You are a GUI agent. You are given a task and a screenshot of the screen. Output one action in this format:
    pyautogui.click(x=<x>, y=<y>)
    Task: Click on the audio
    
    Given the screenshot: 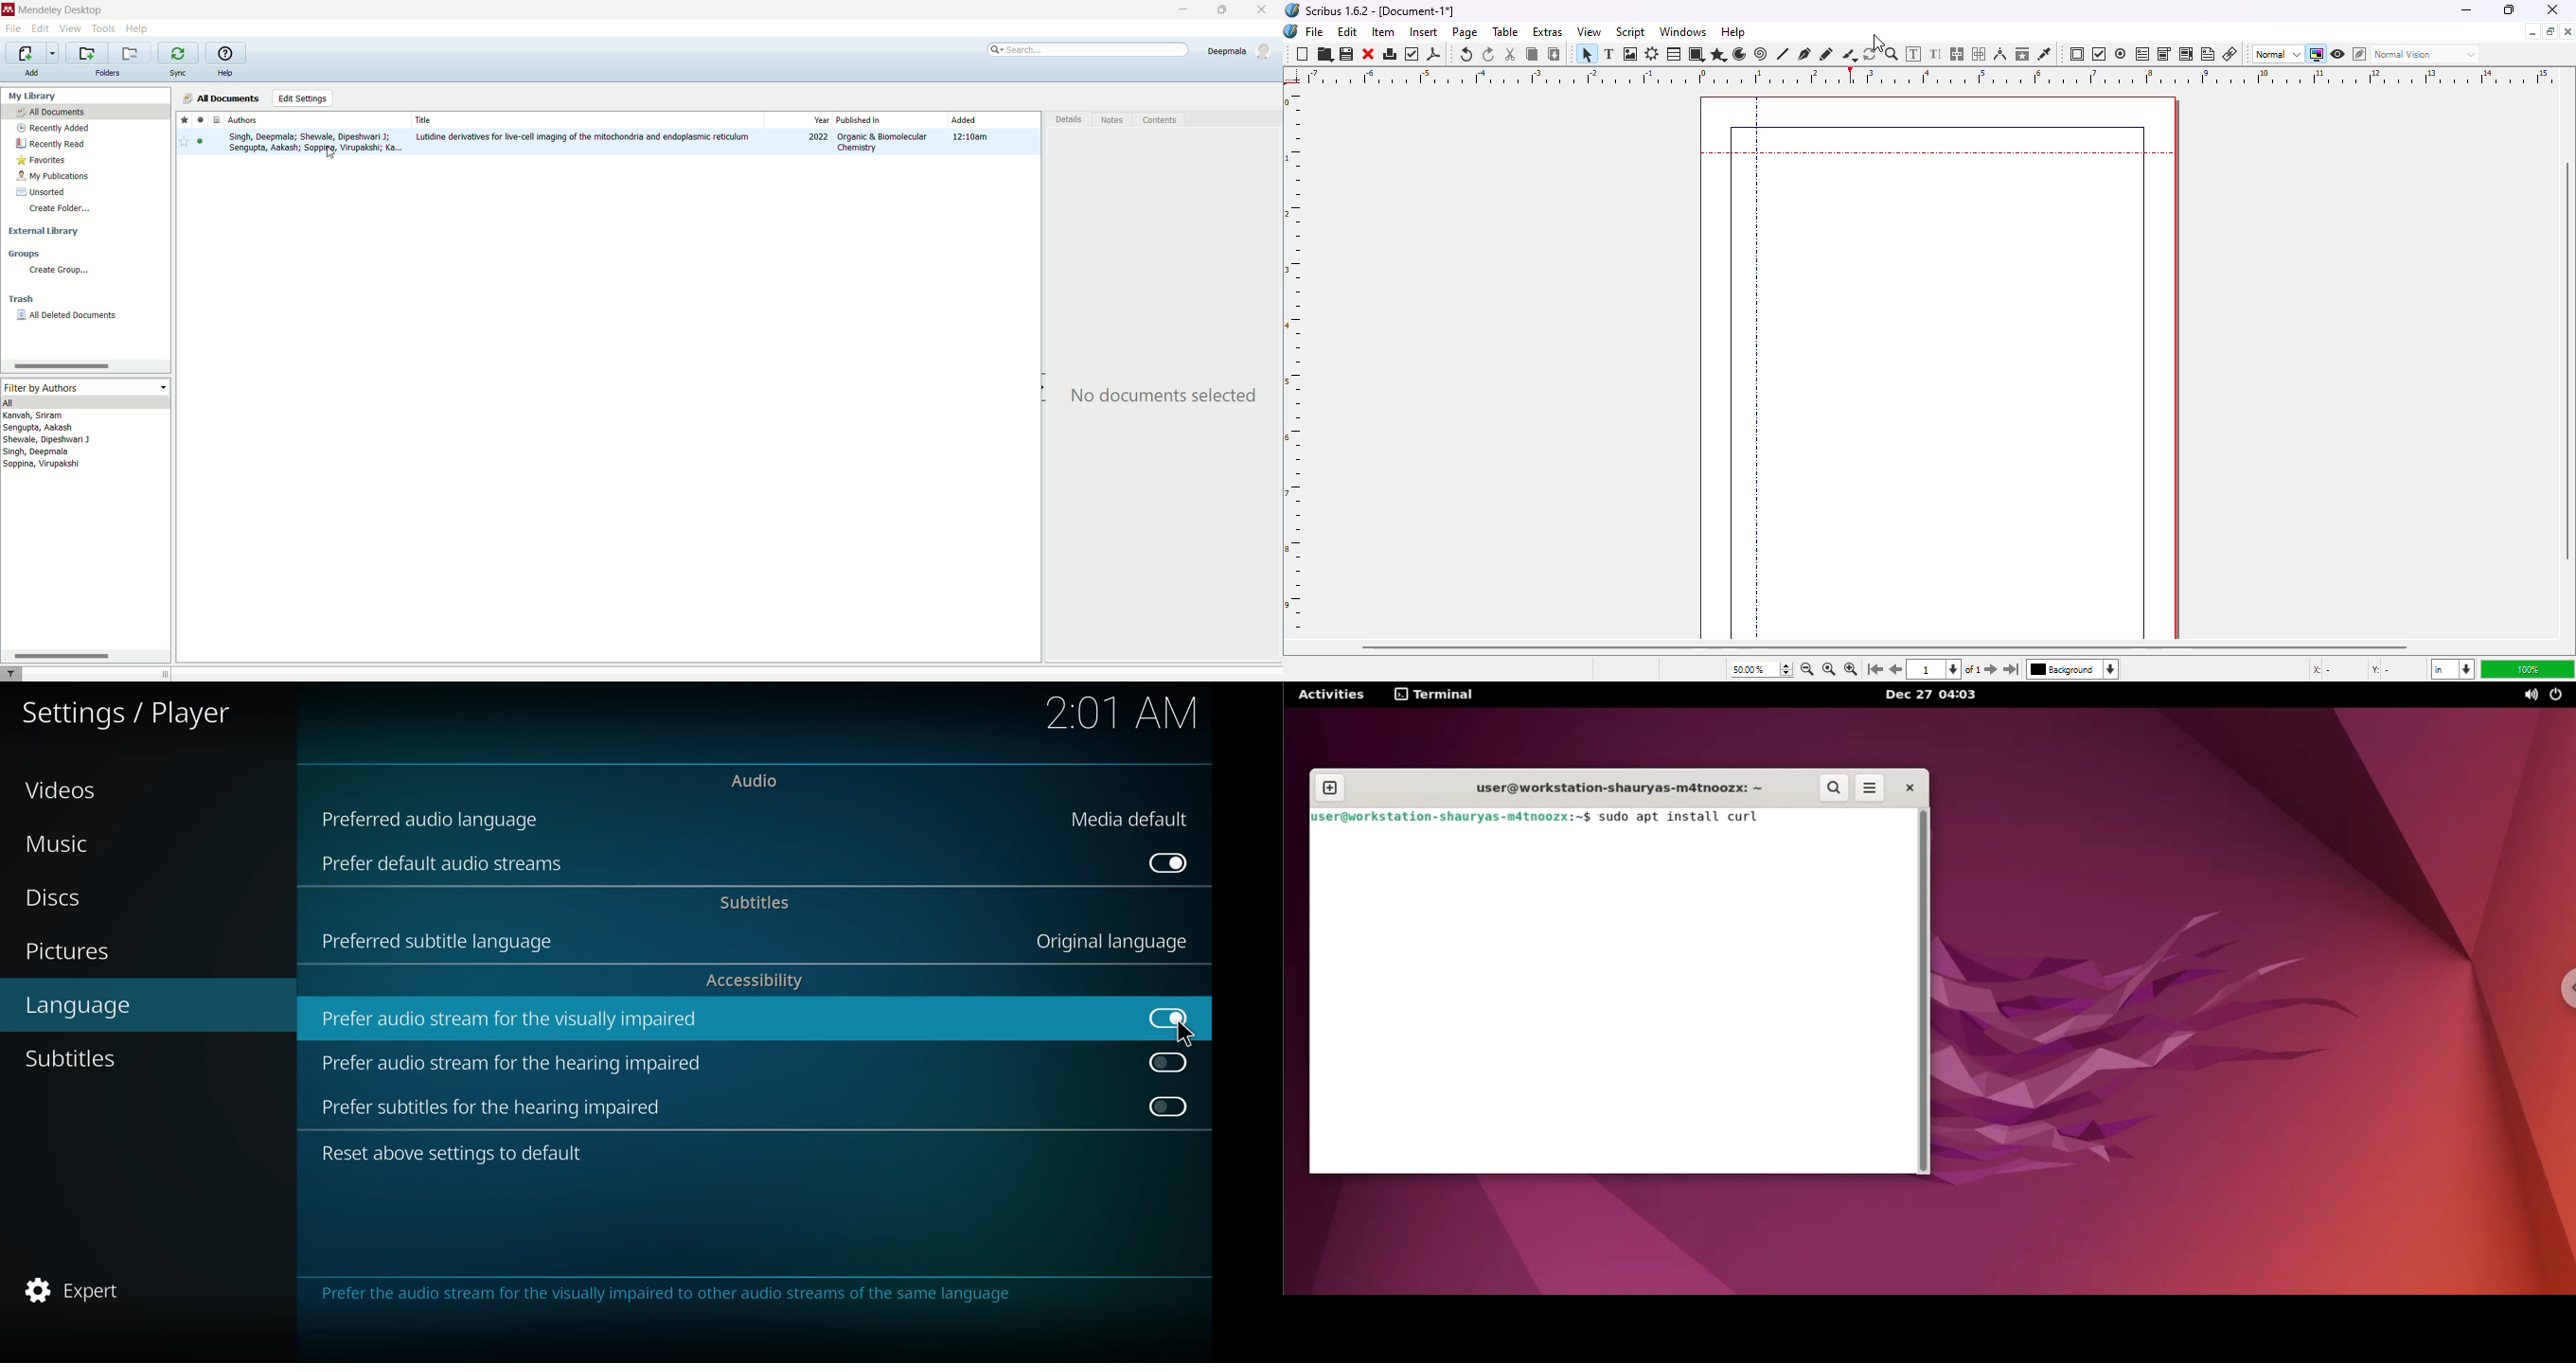 What is the action you would take?
    pyautogui.click(x=758, y=780)
    